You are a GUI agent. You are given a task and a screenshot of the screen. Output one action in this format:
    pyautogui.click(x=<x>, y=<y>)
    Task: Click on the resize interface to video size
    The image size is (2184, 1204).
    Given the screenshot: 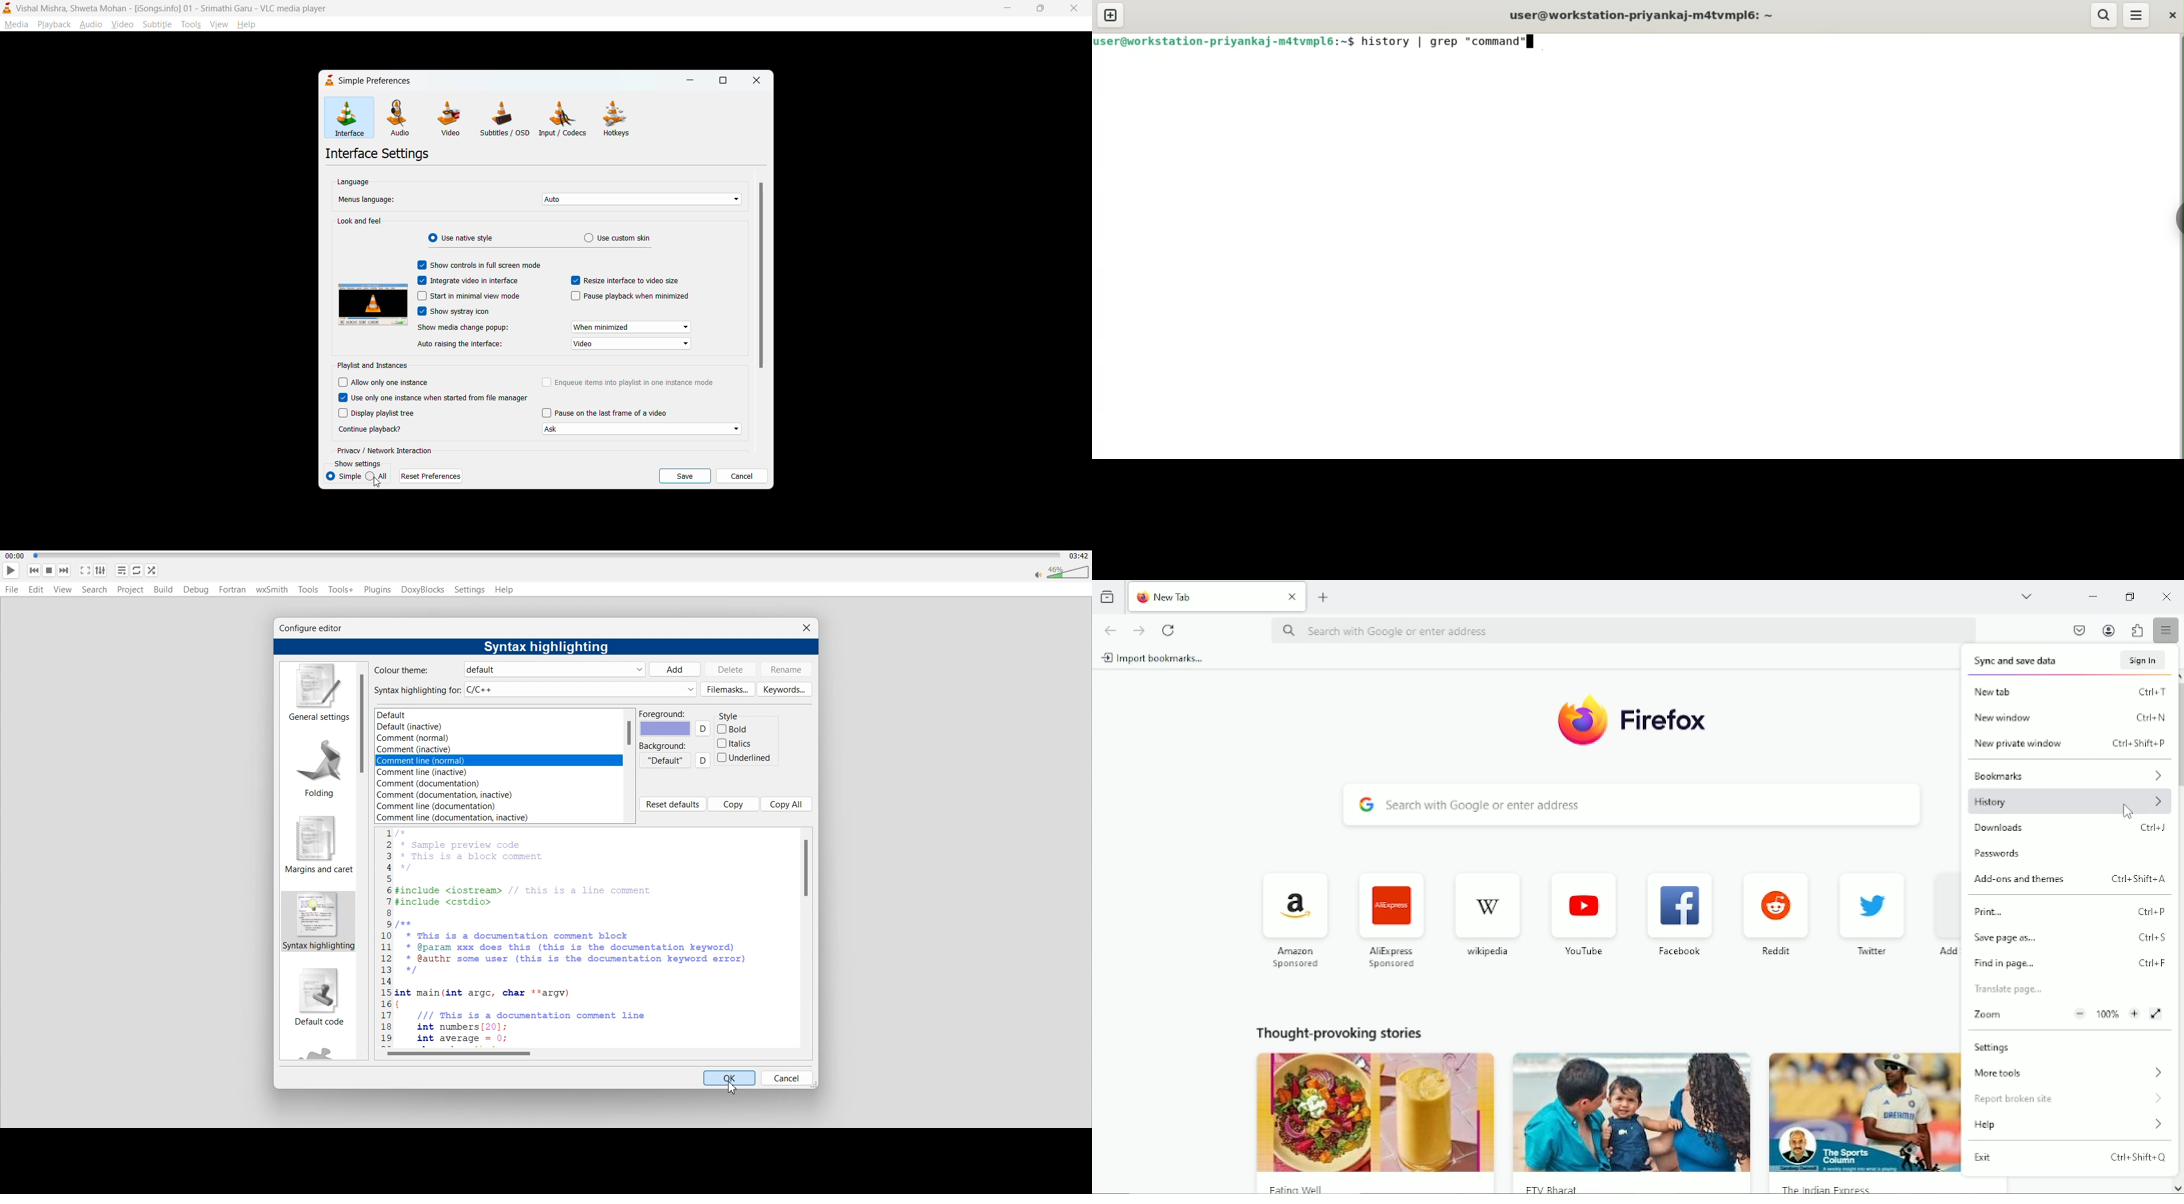 What is the action you would take?
    pyautogui.click(x=628, y=281)
    